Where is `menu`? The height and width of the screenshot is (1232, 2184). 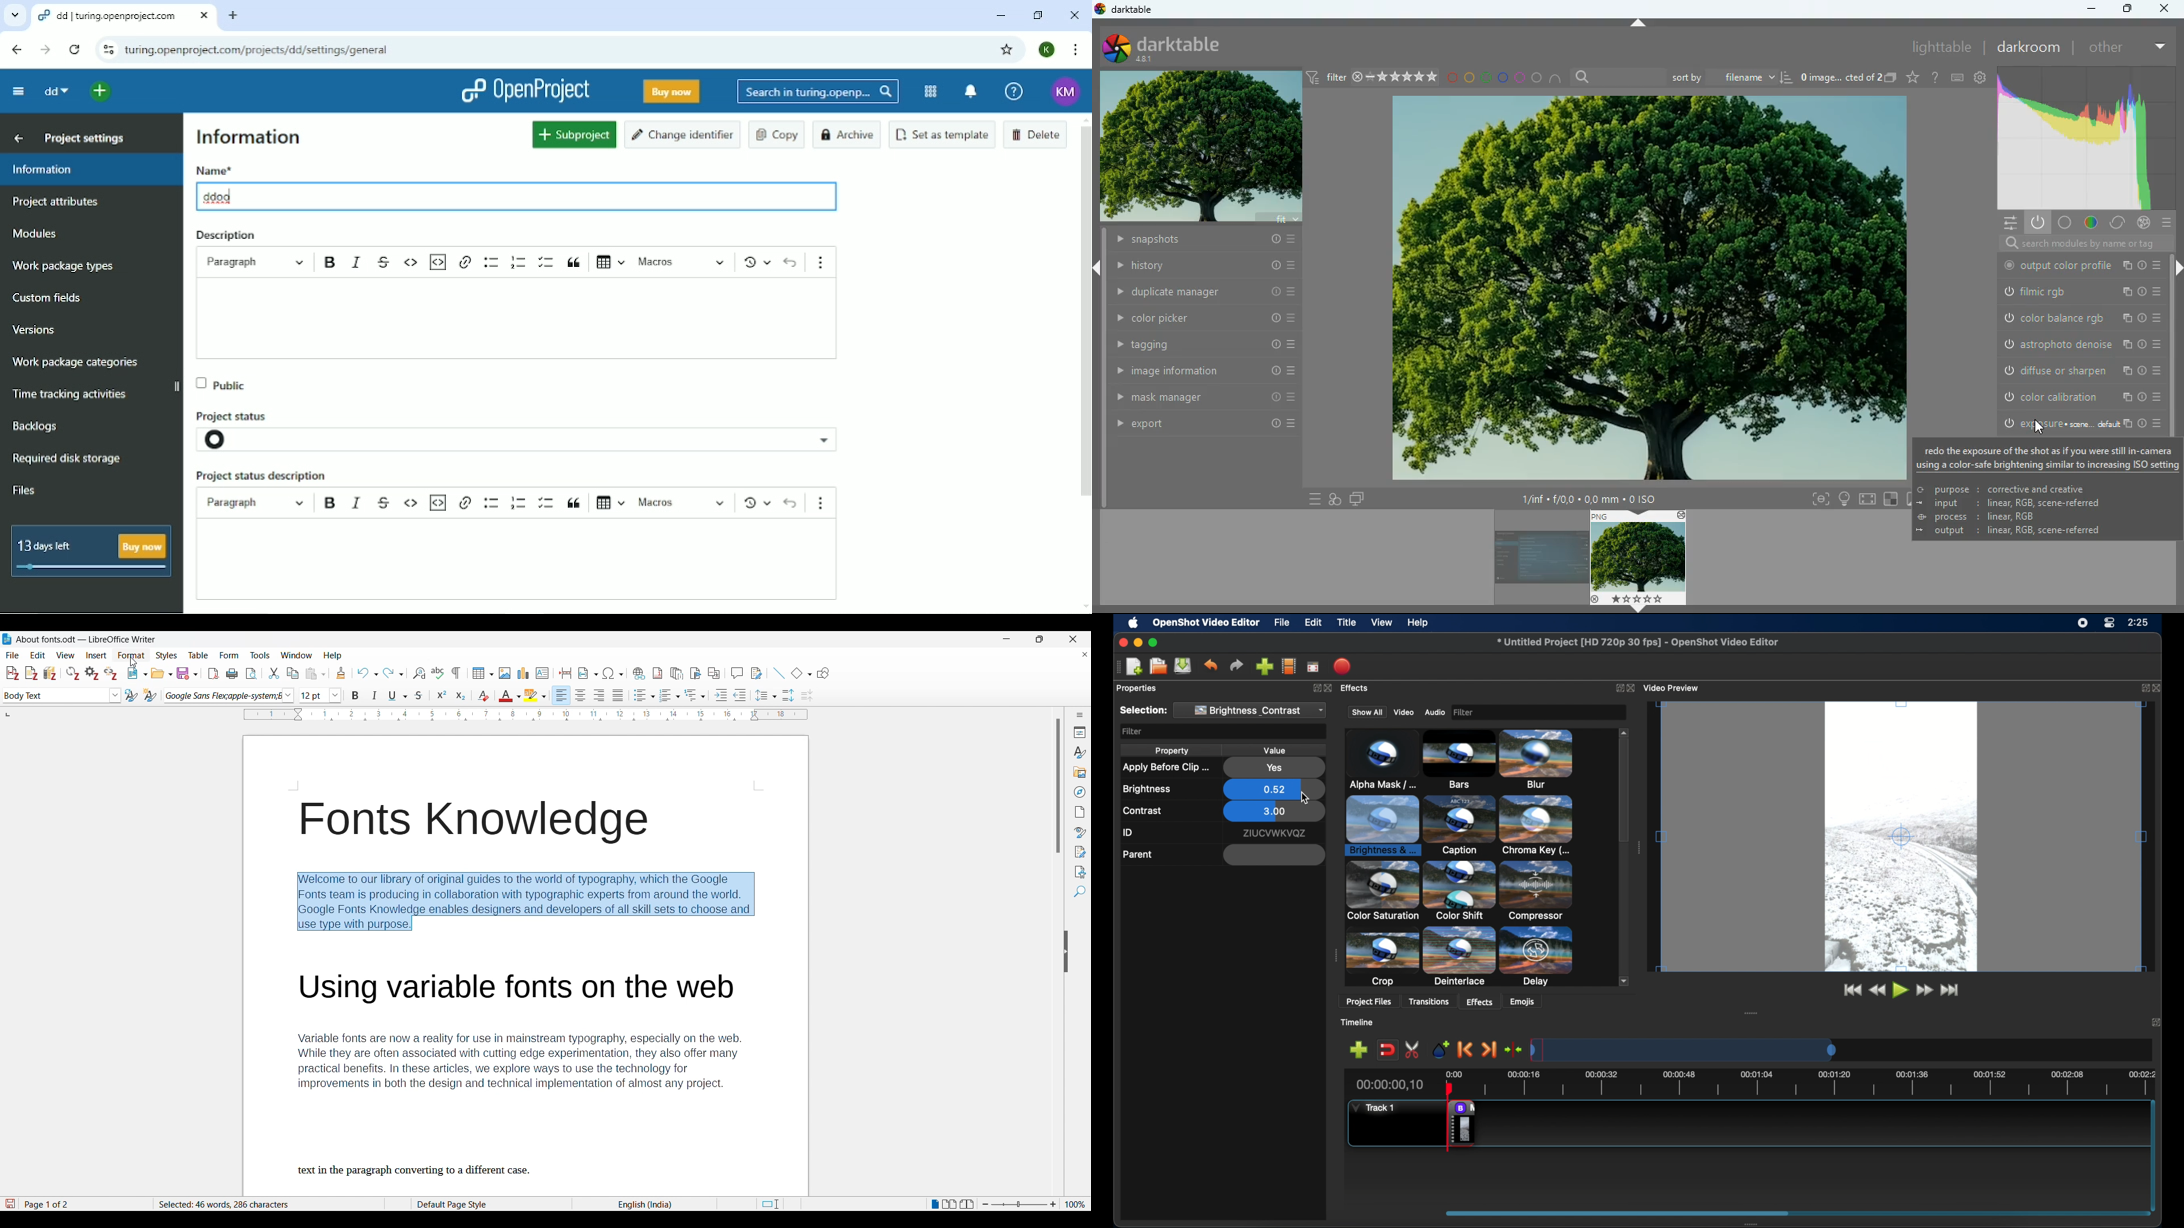 menu is located at coordinates (2166, 222).